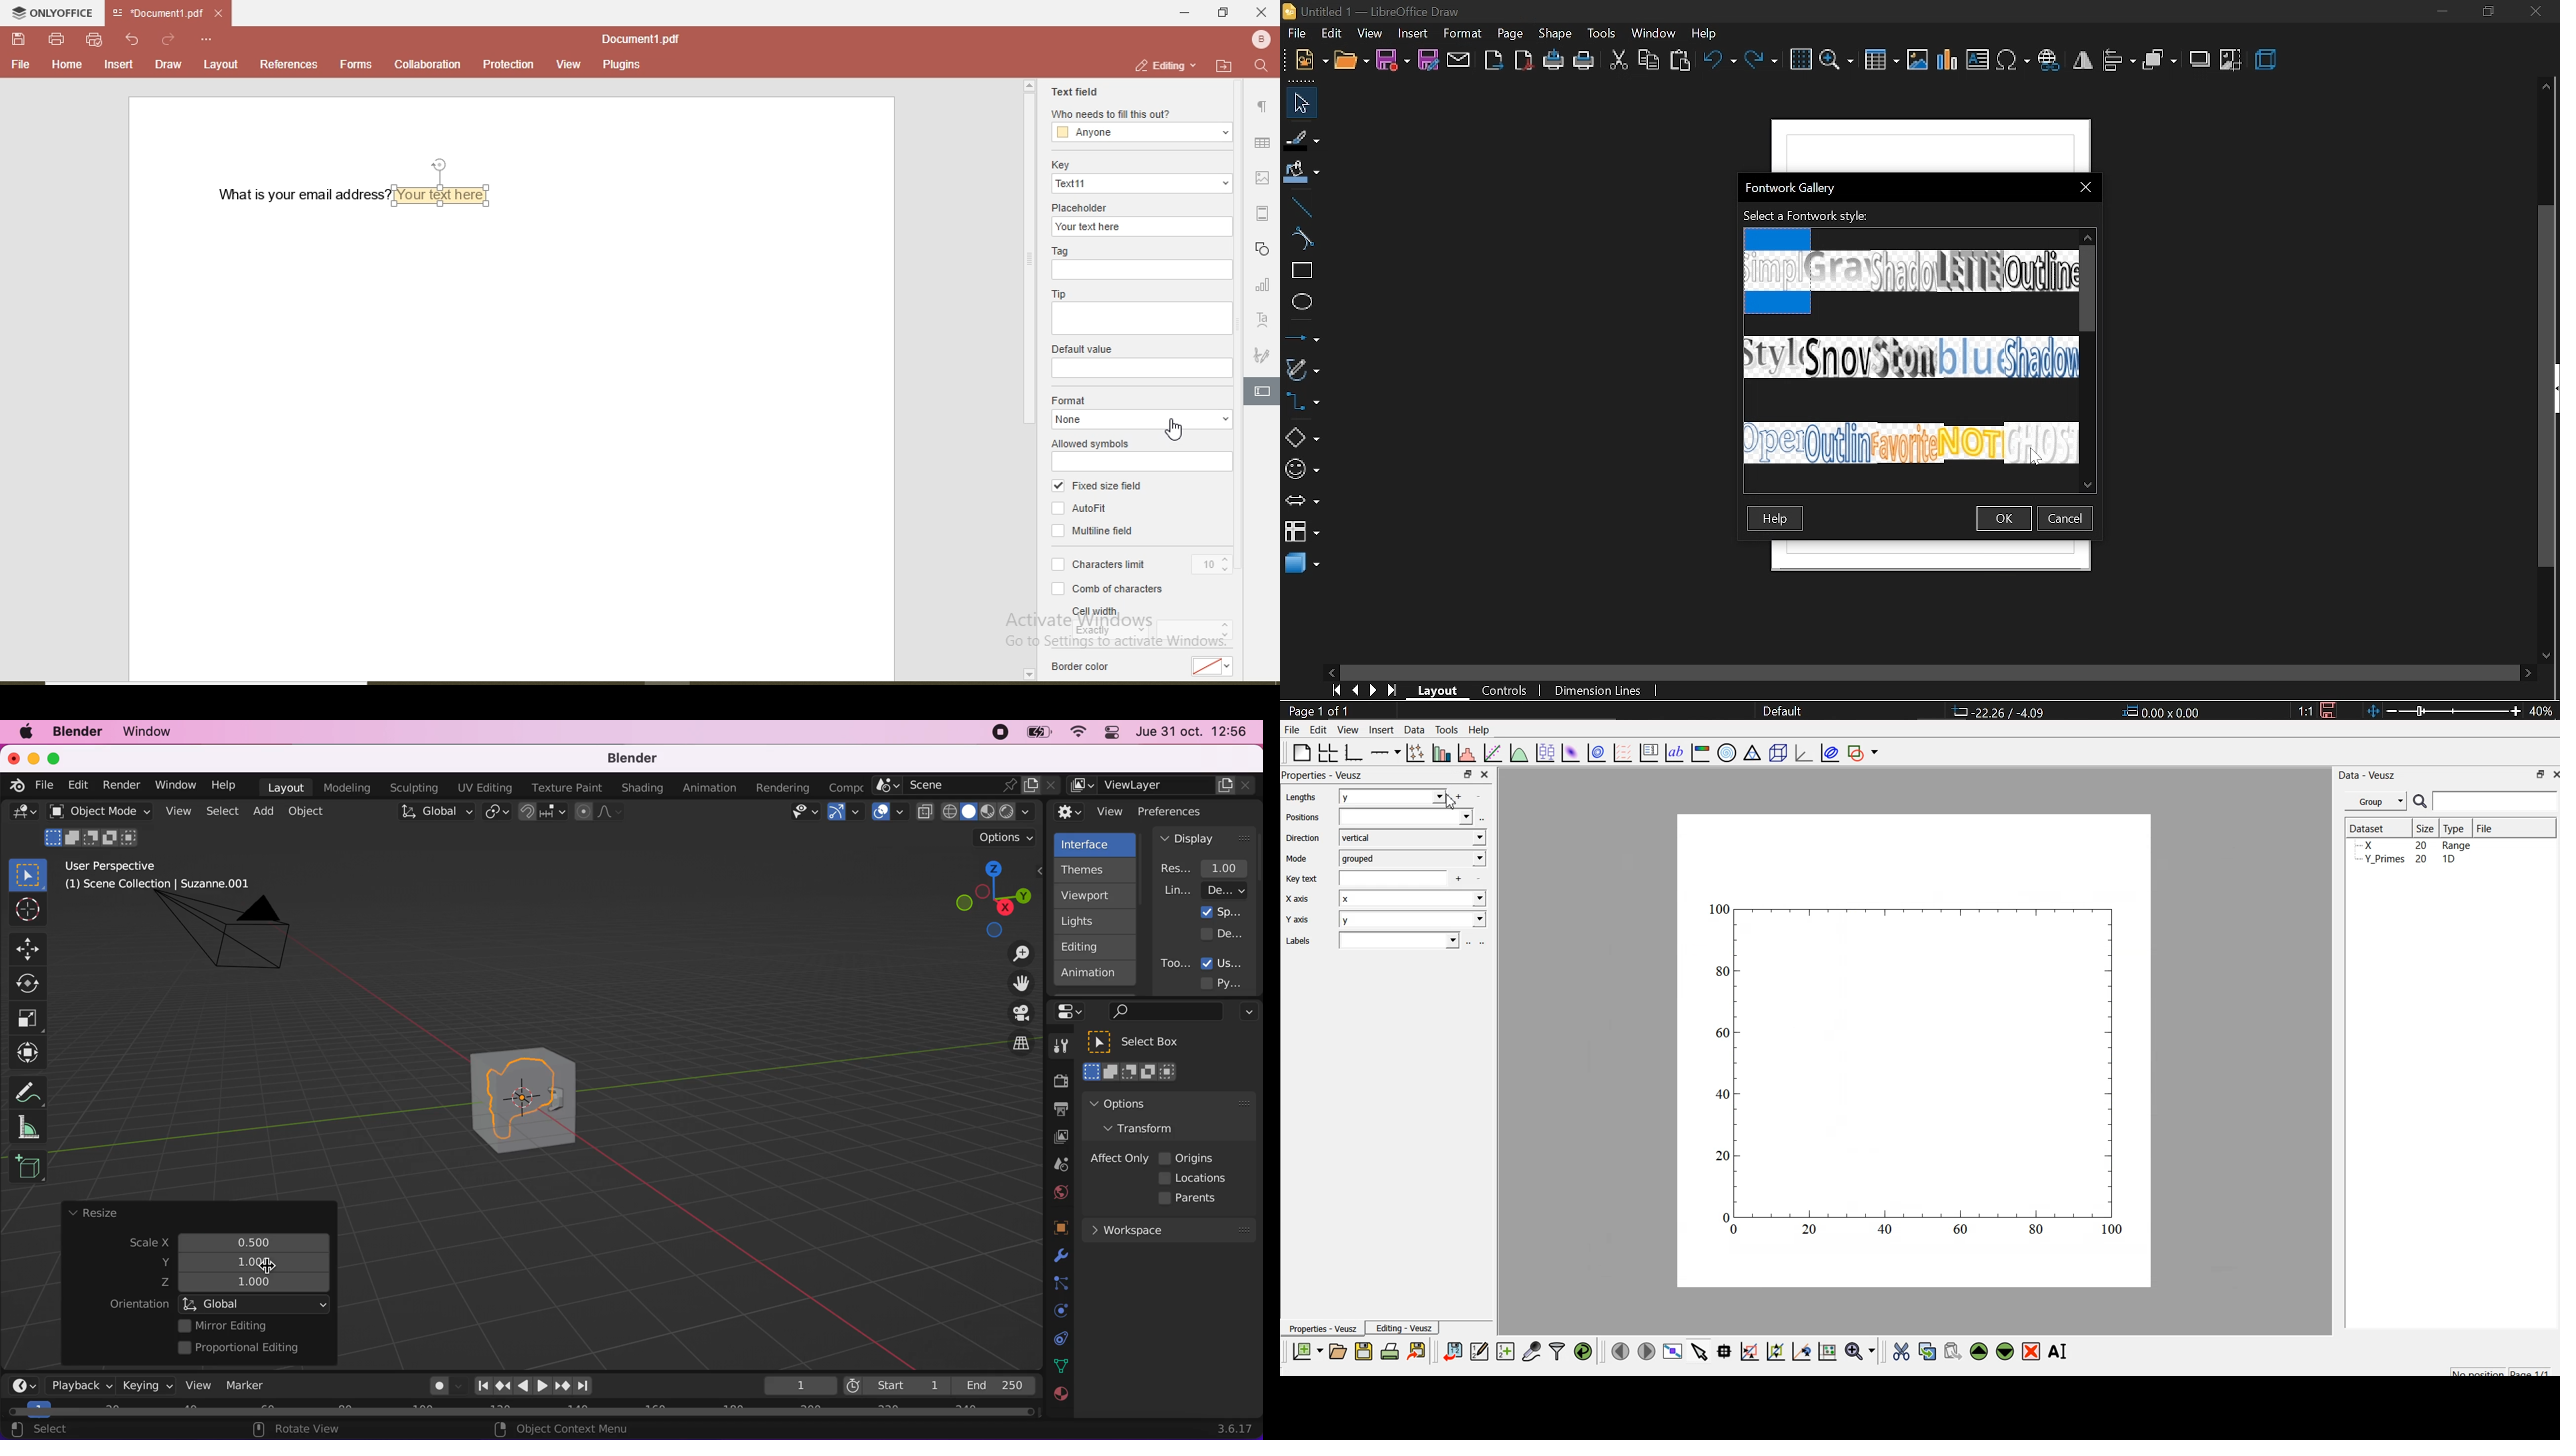 The height and width of the screenshot is (1456, 2576). What do you see at coordinates (1926, 1351) in the screenshot?
I see `copy the widget` at bounding box center [1926, 1351].